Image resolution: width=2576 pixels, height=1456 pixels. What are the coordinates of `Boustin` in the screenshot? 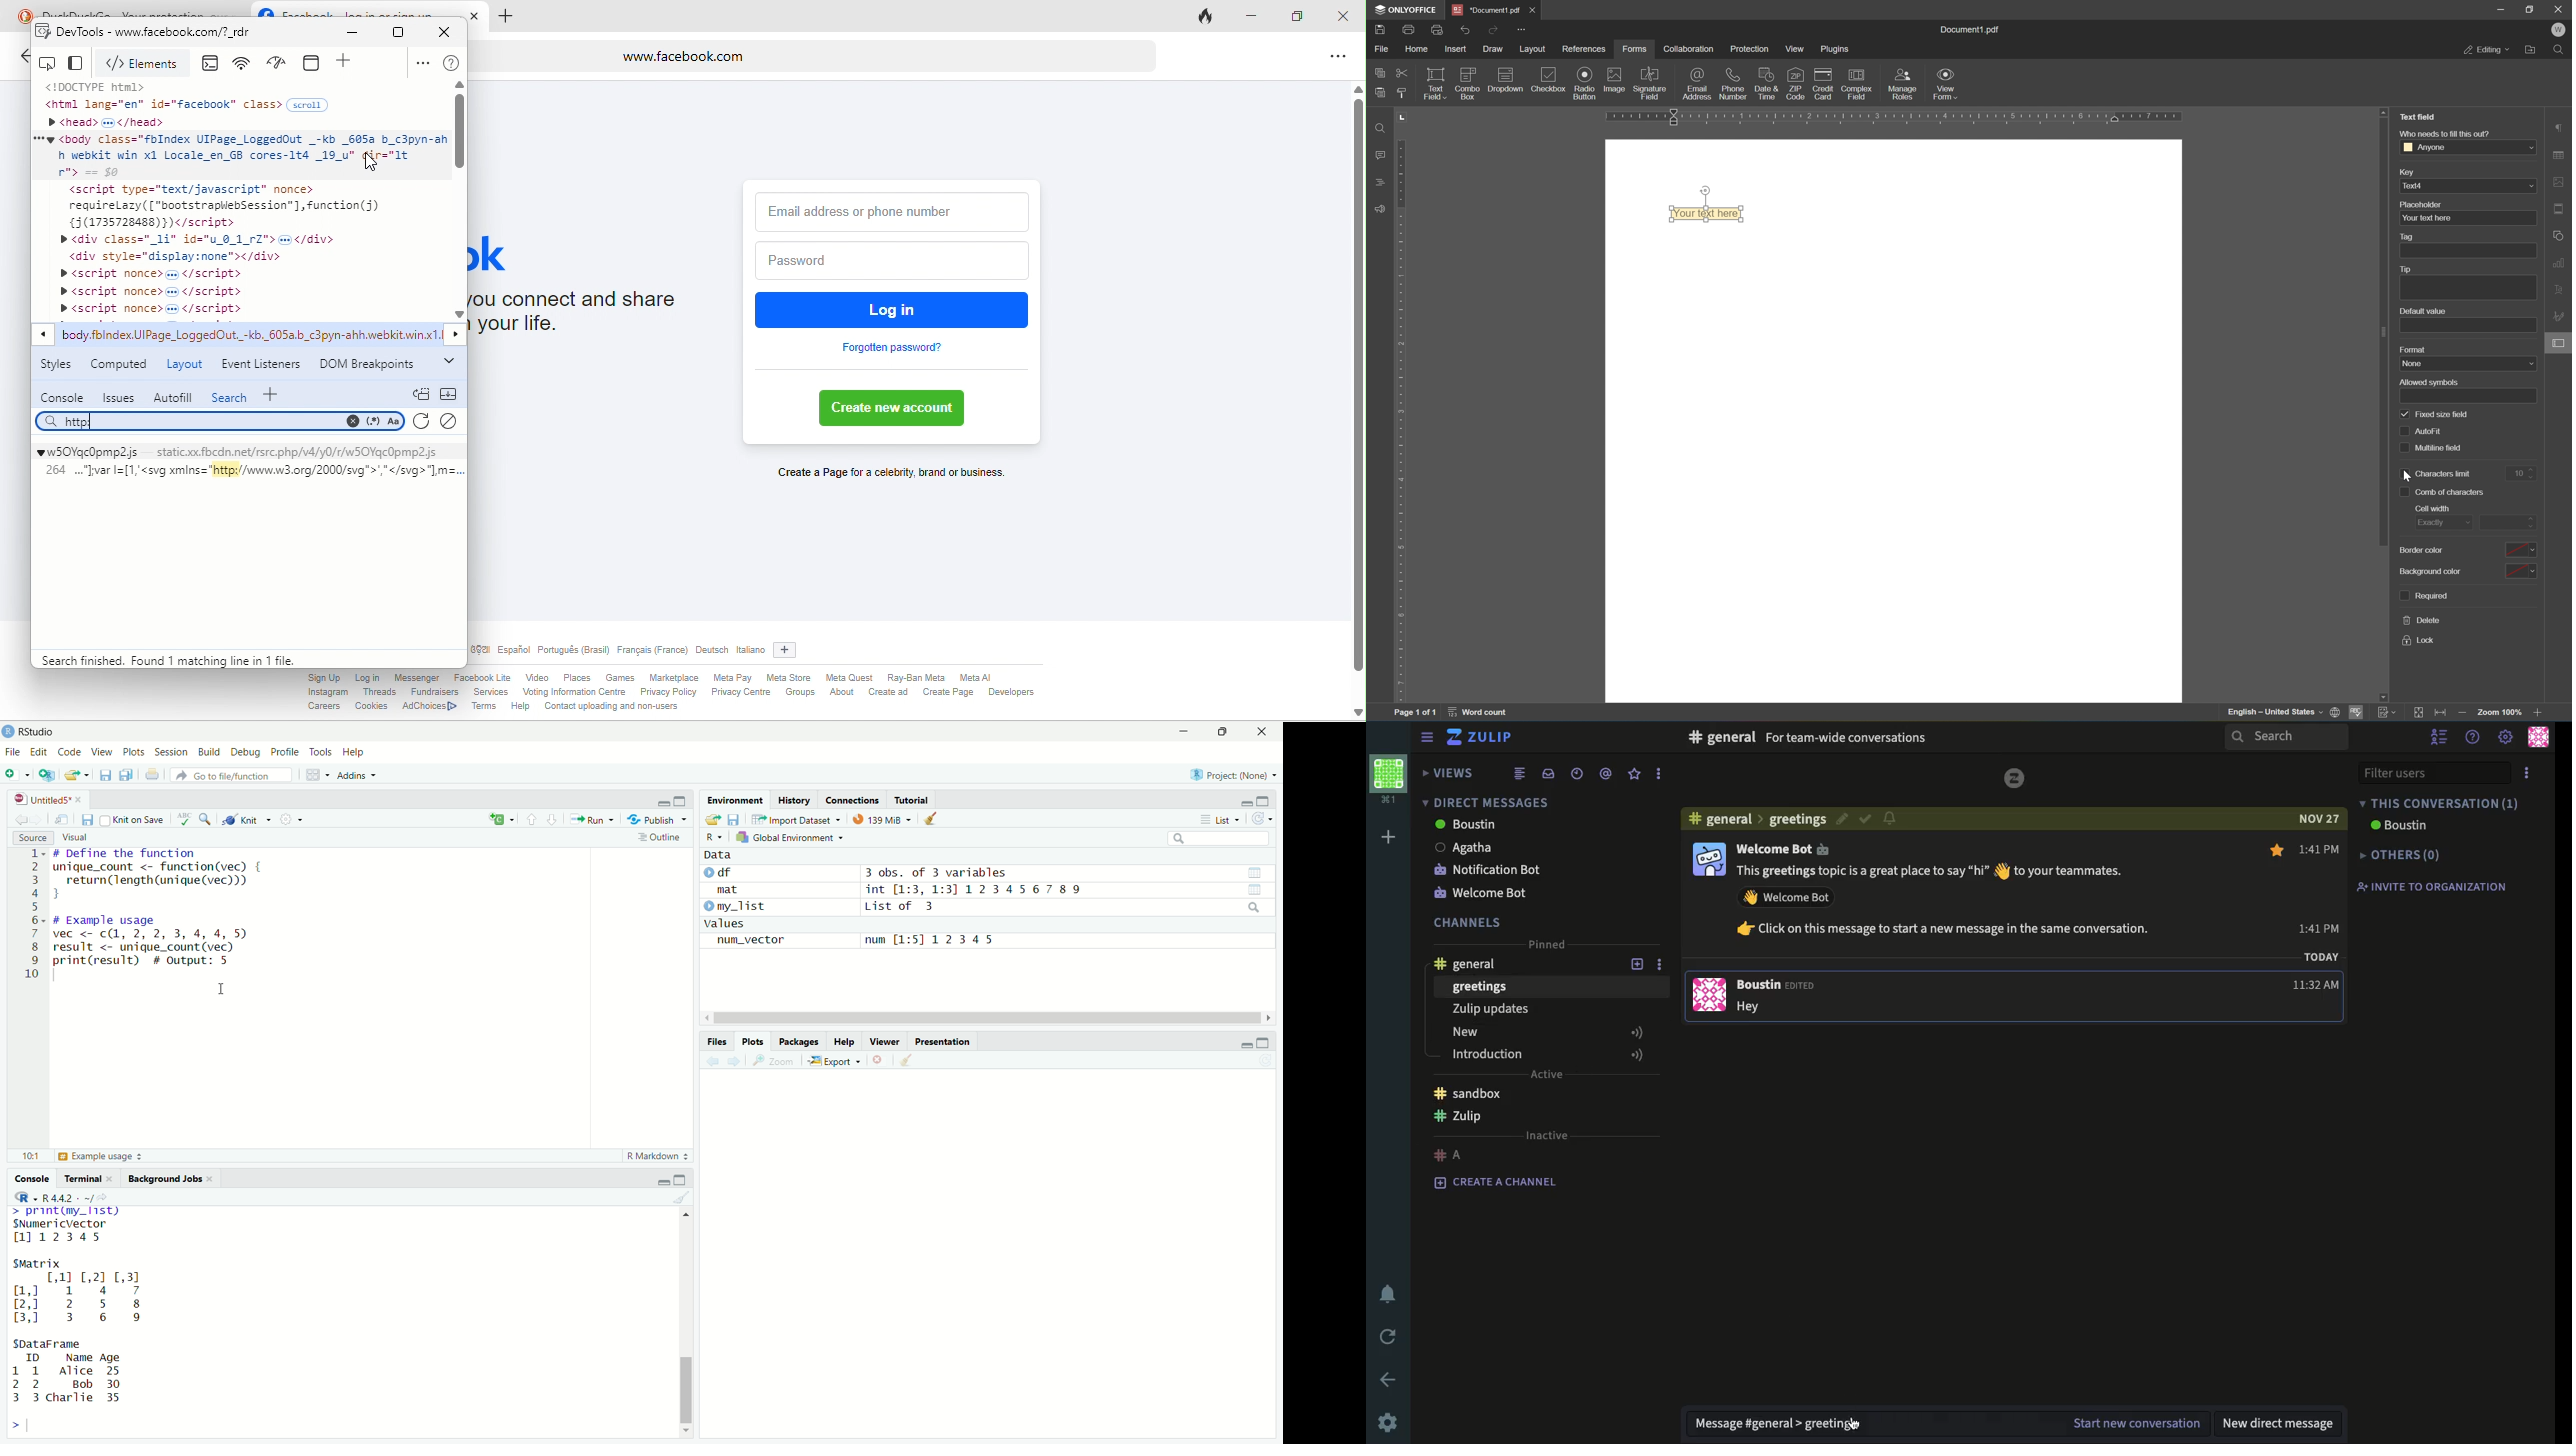 It's located at (1780, 986).